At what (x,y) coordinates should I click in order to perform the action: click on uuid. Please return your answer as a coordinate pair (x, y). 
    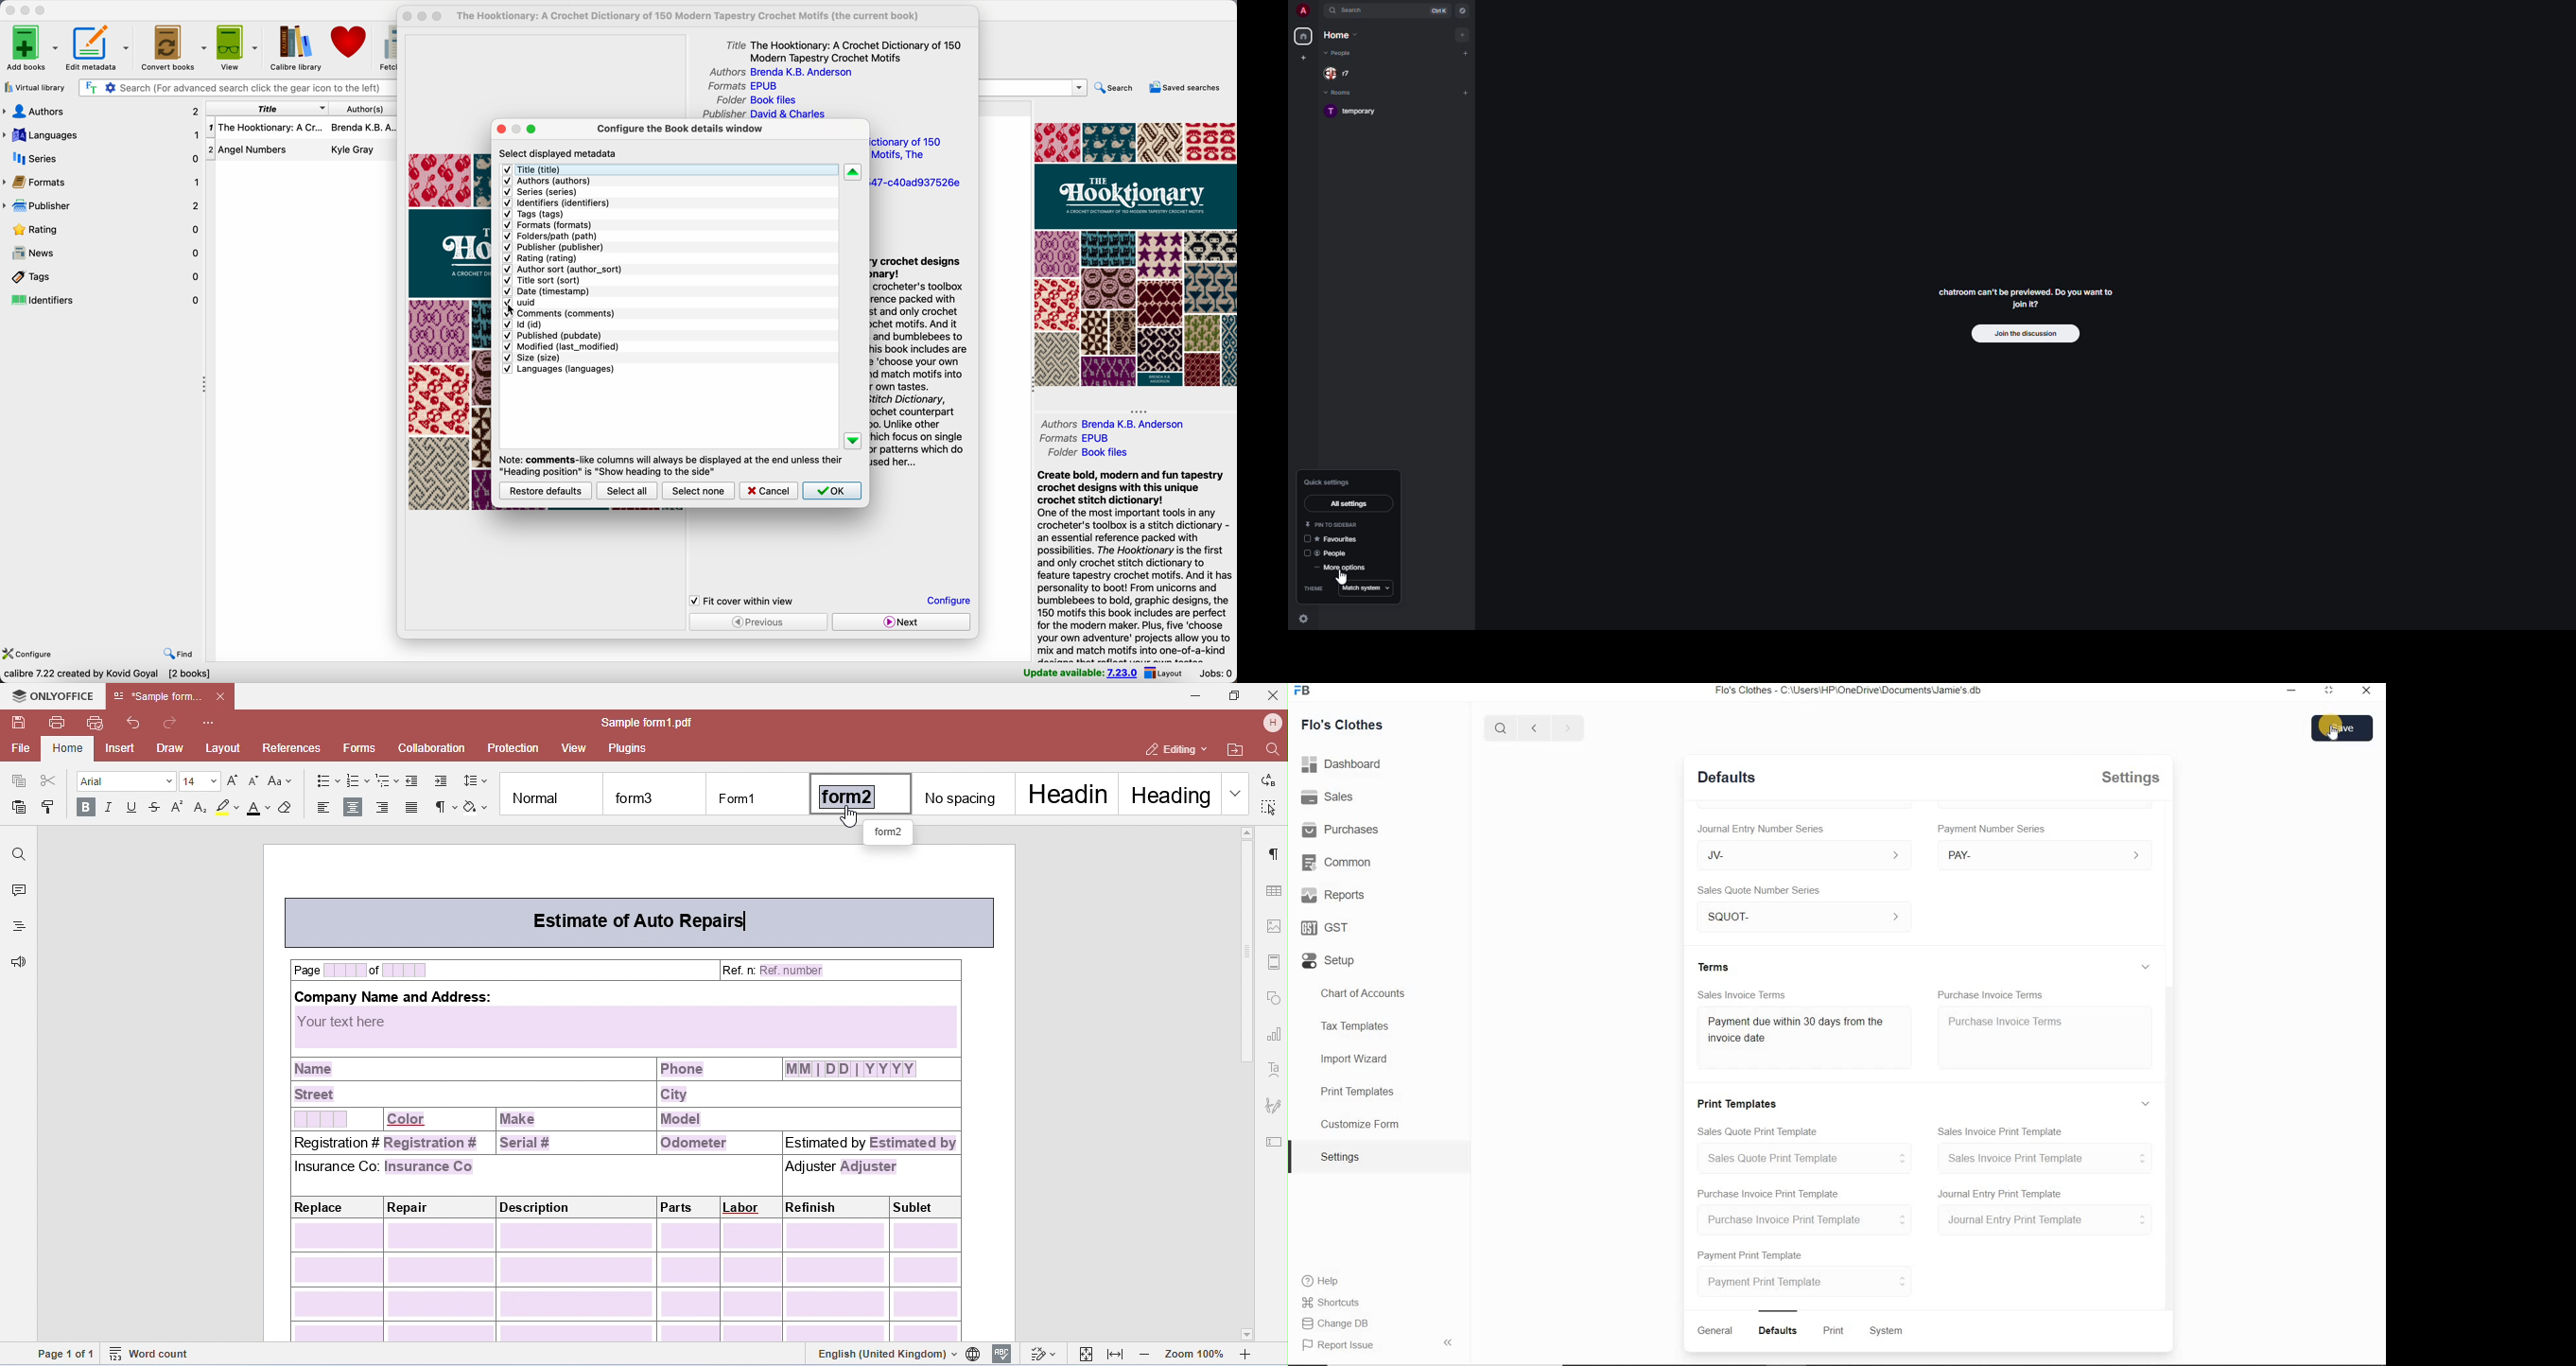
    Looking at the image, I should click on (916, 183).